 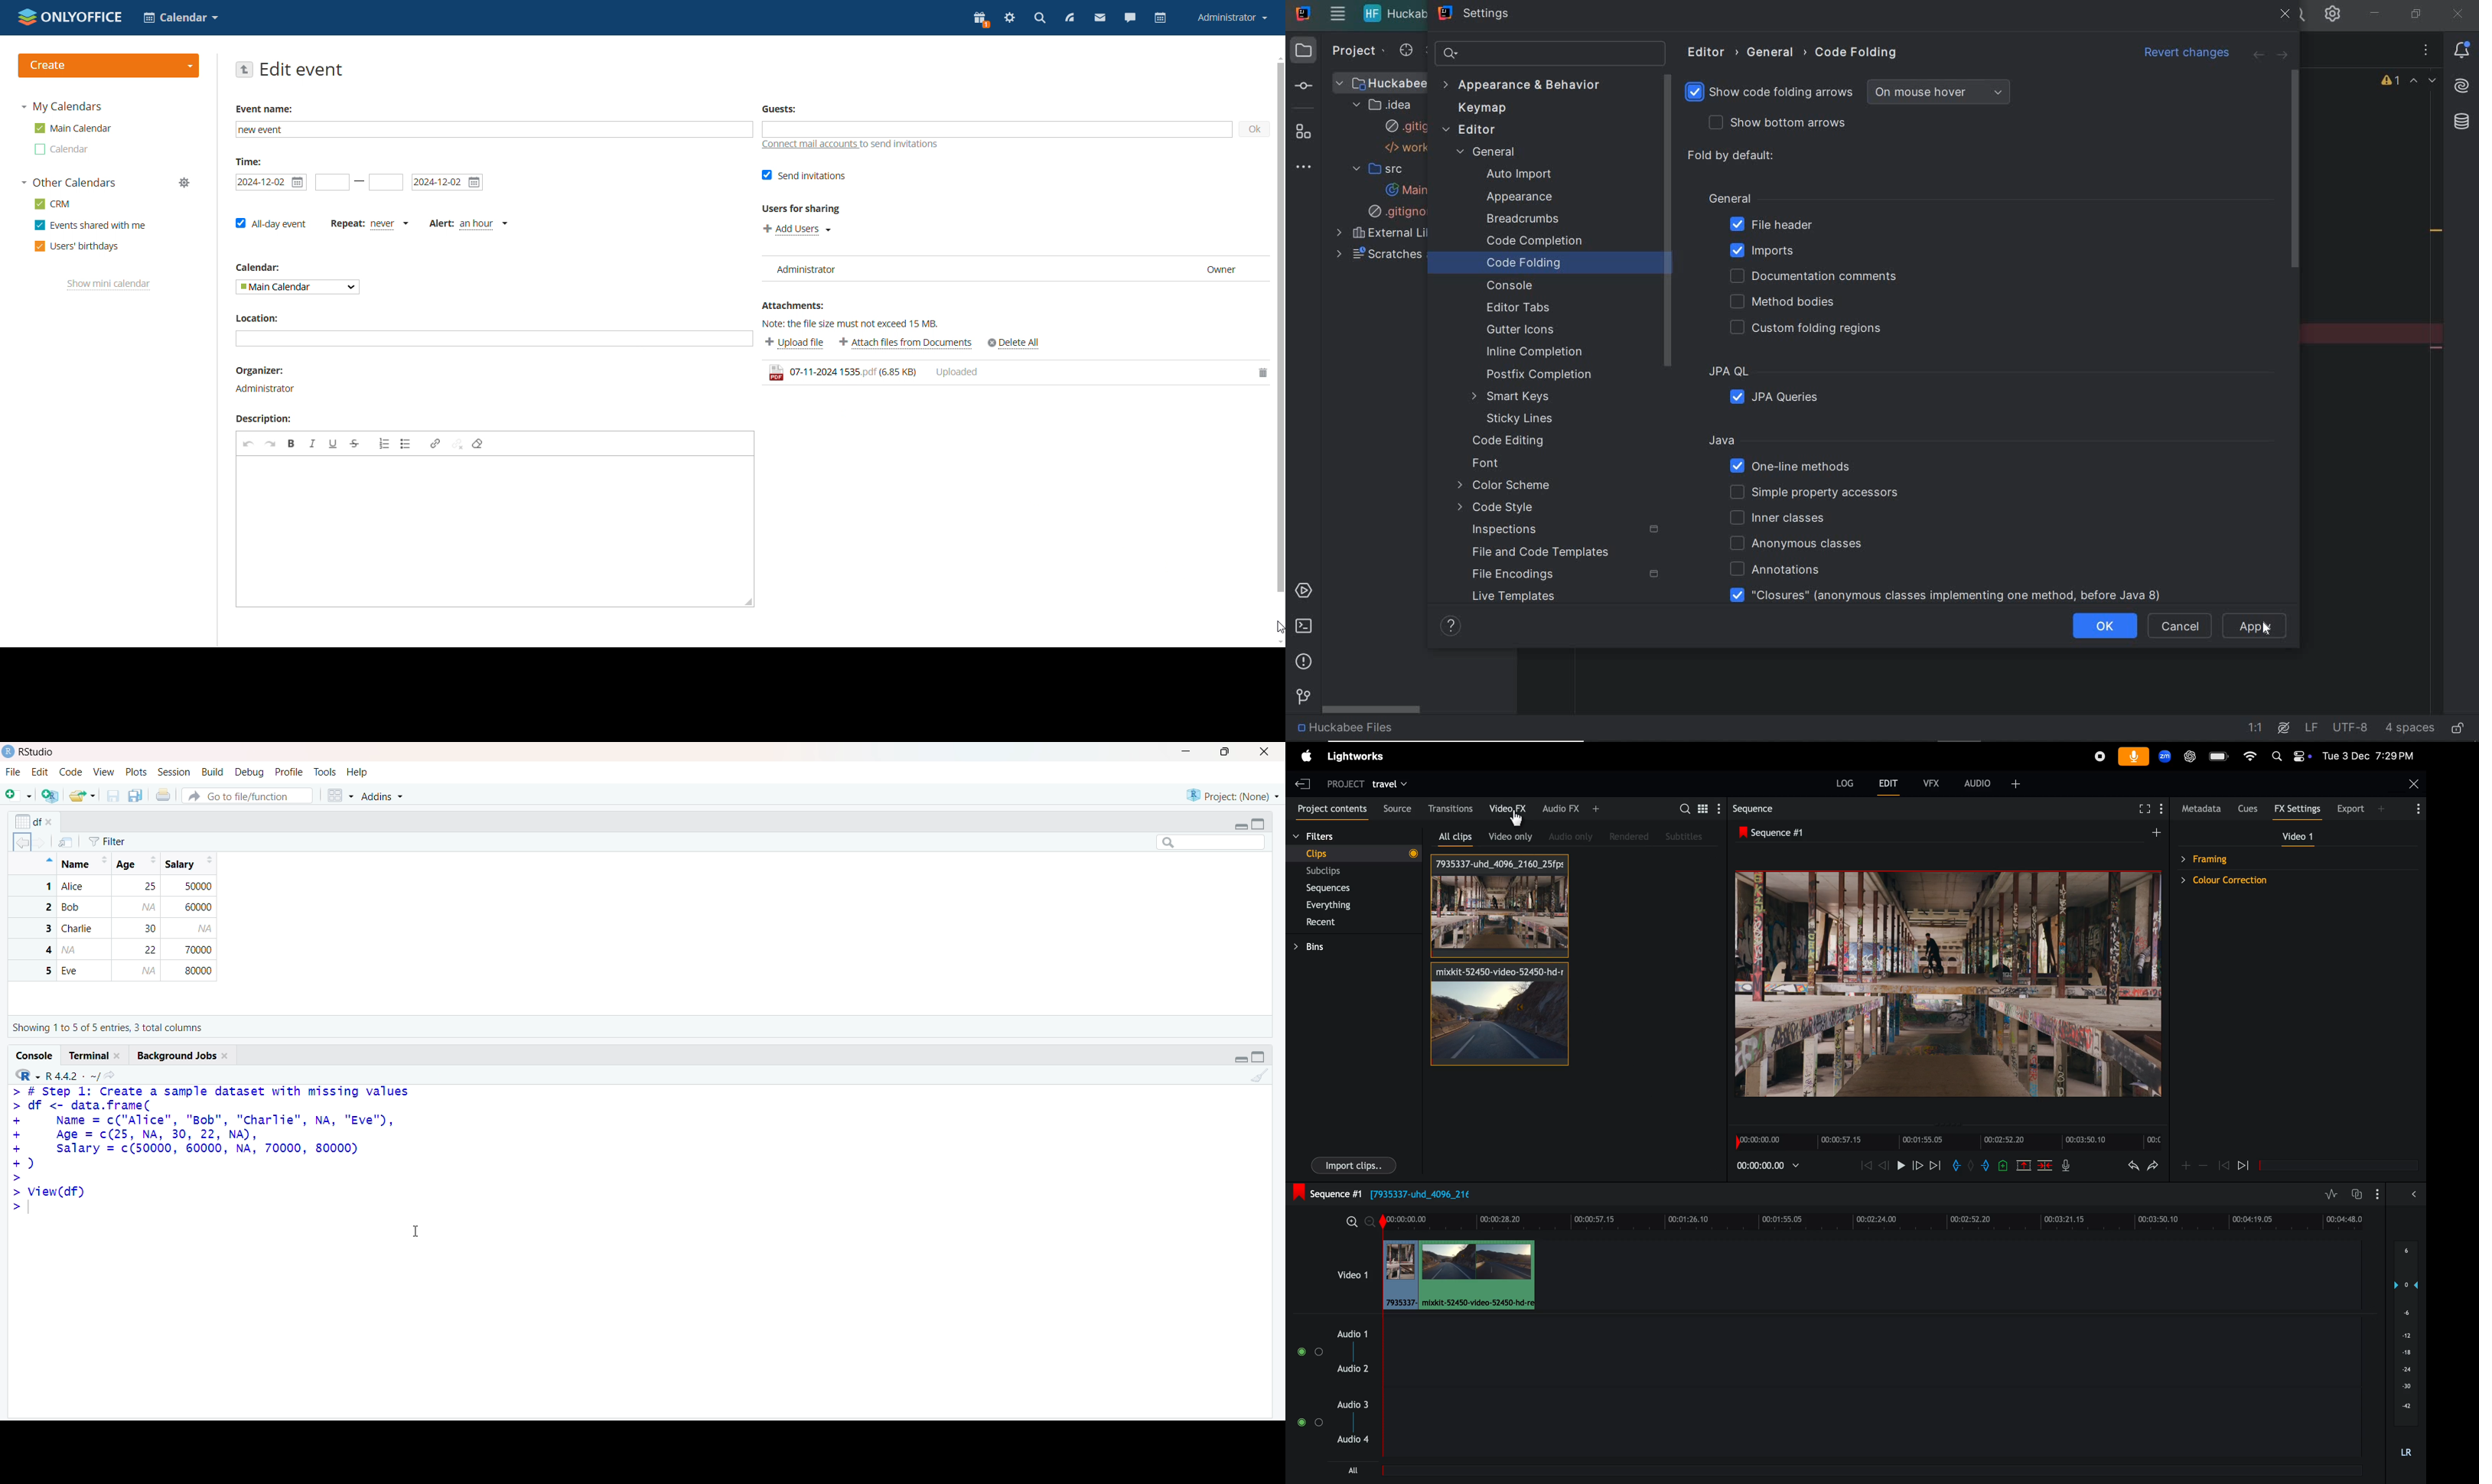 What do you see at coordinates (906, 343) in the screenshot?
I see `attach files from documents` at bounding box center [906, 343].